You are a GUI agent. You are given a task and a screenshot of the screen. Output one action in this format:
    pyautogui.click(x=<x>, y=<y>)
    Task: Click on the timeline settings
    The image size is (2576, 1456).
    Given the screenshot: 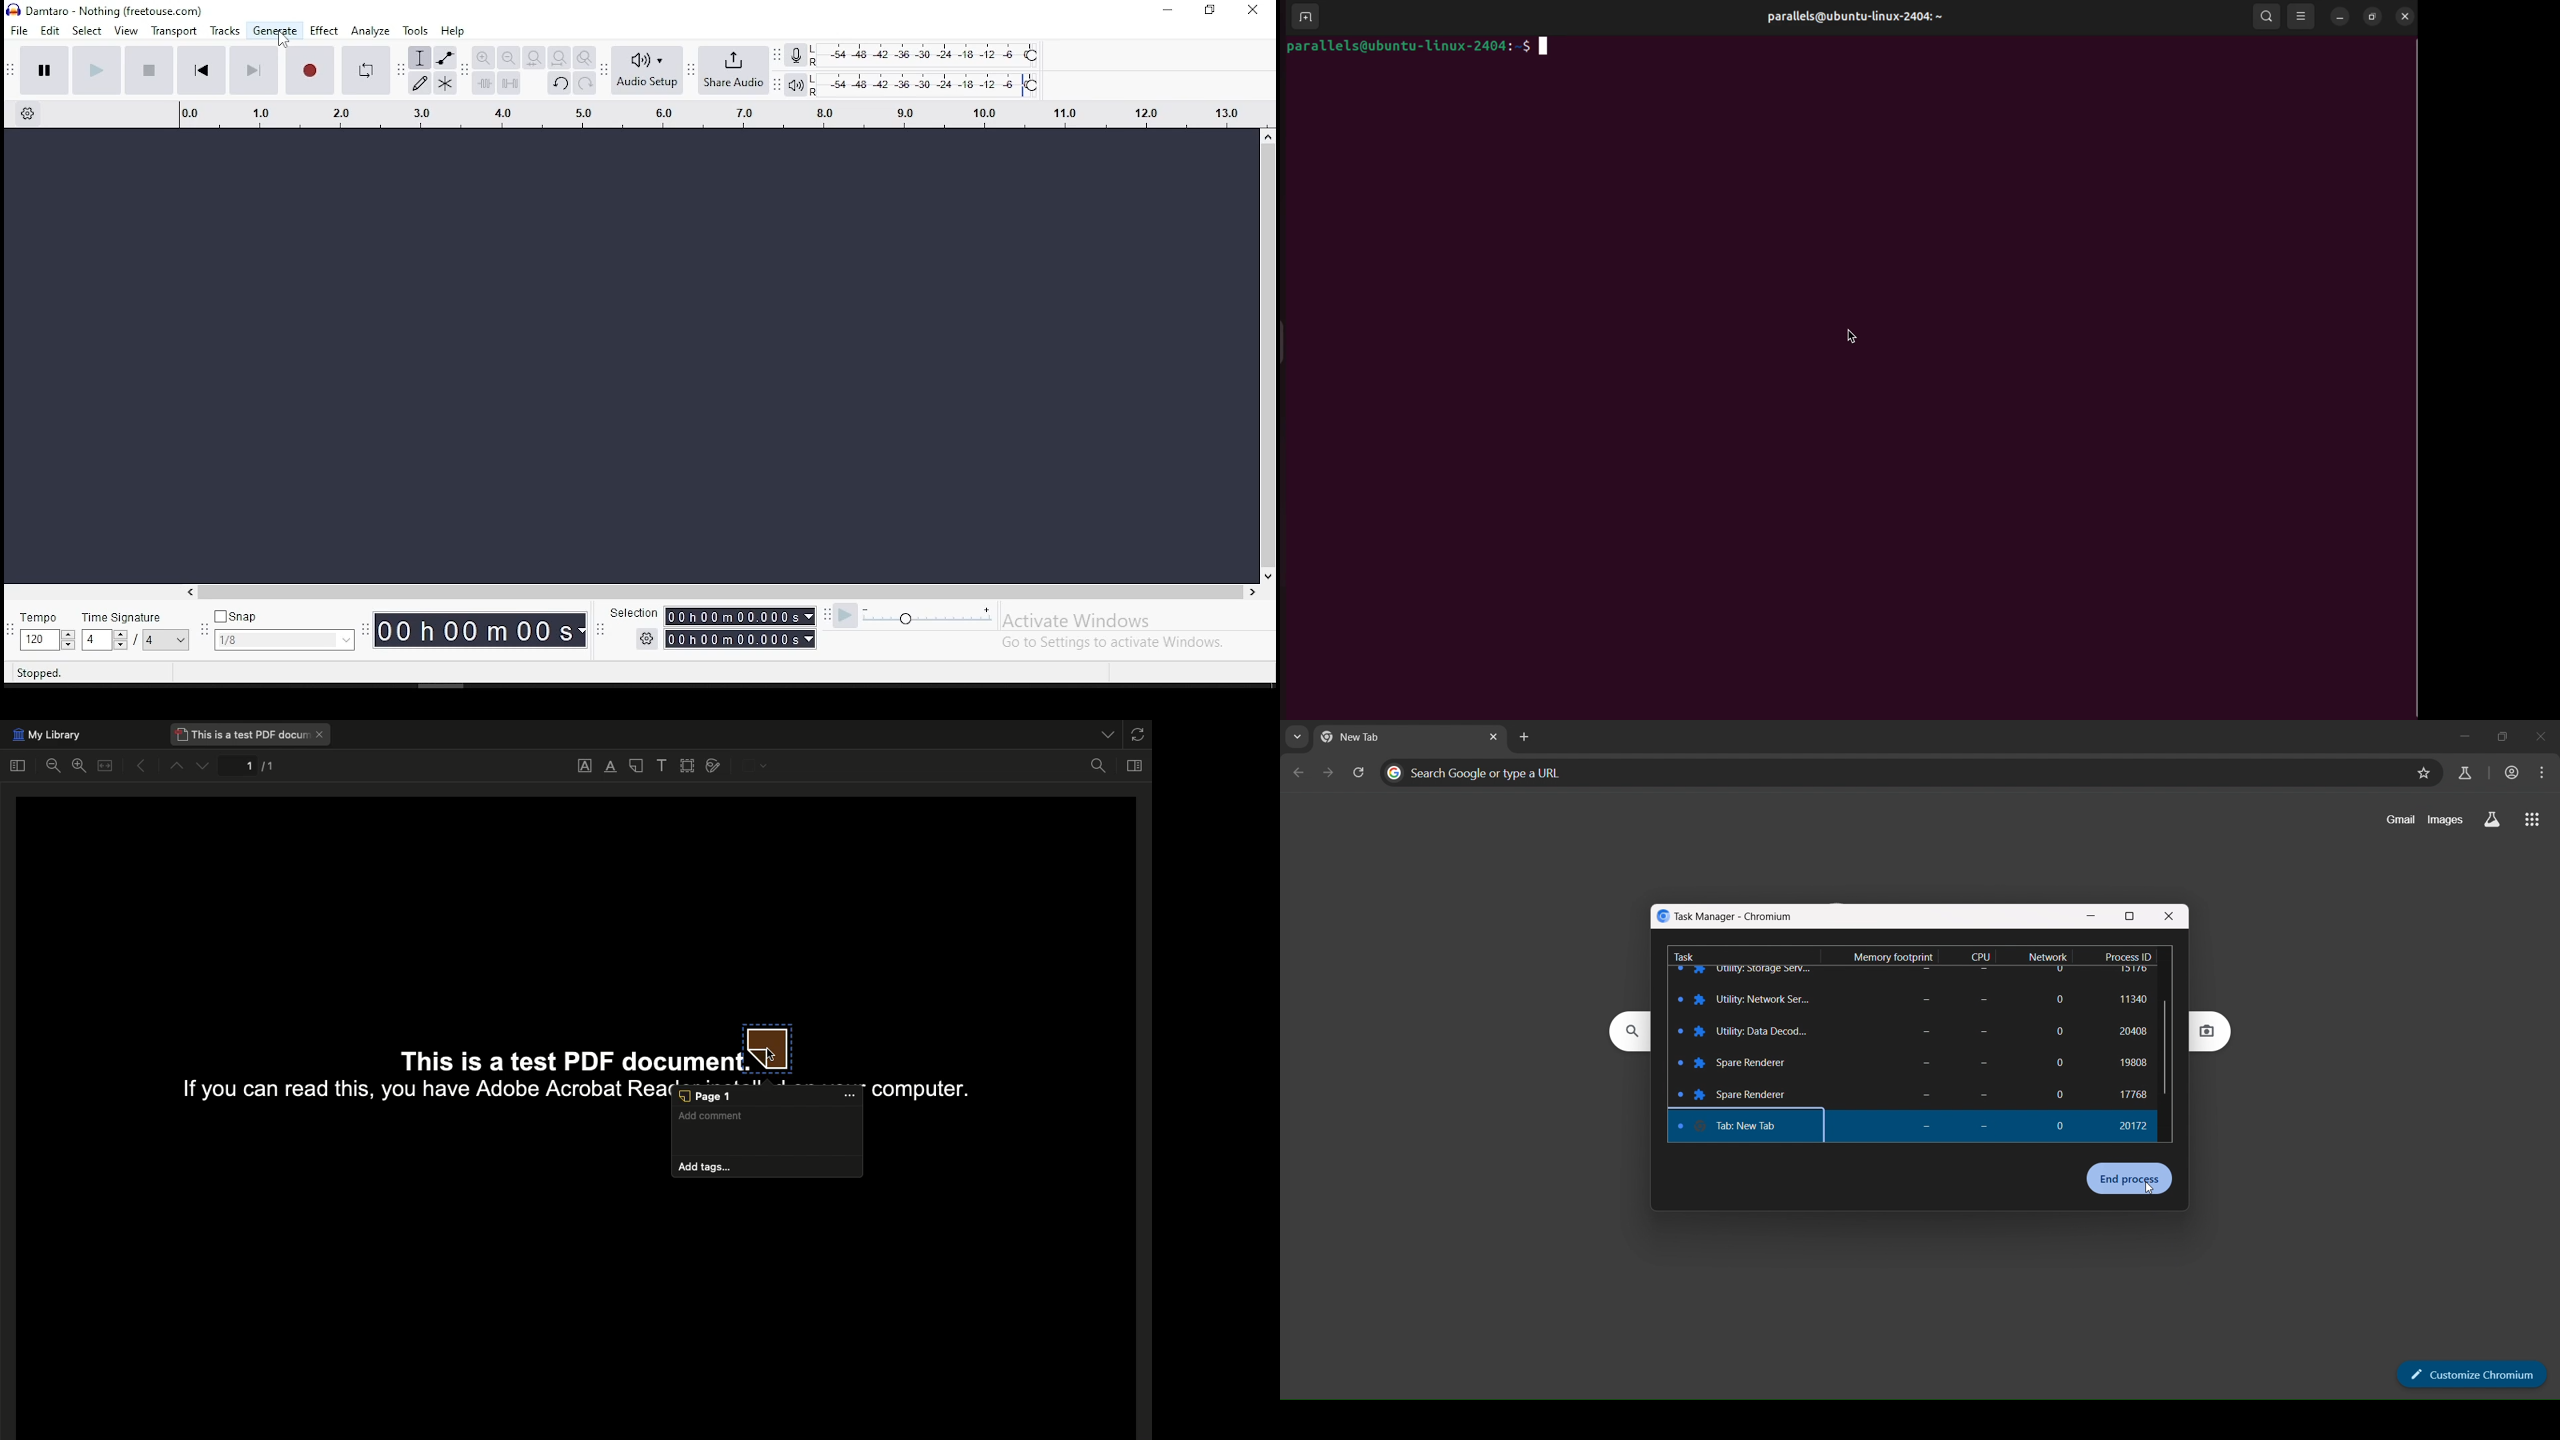 What is the action you would take?
    pyautogui.click(x=31, y=115)
    